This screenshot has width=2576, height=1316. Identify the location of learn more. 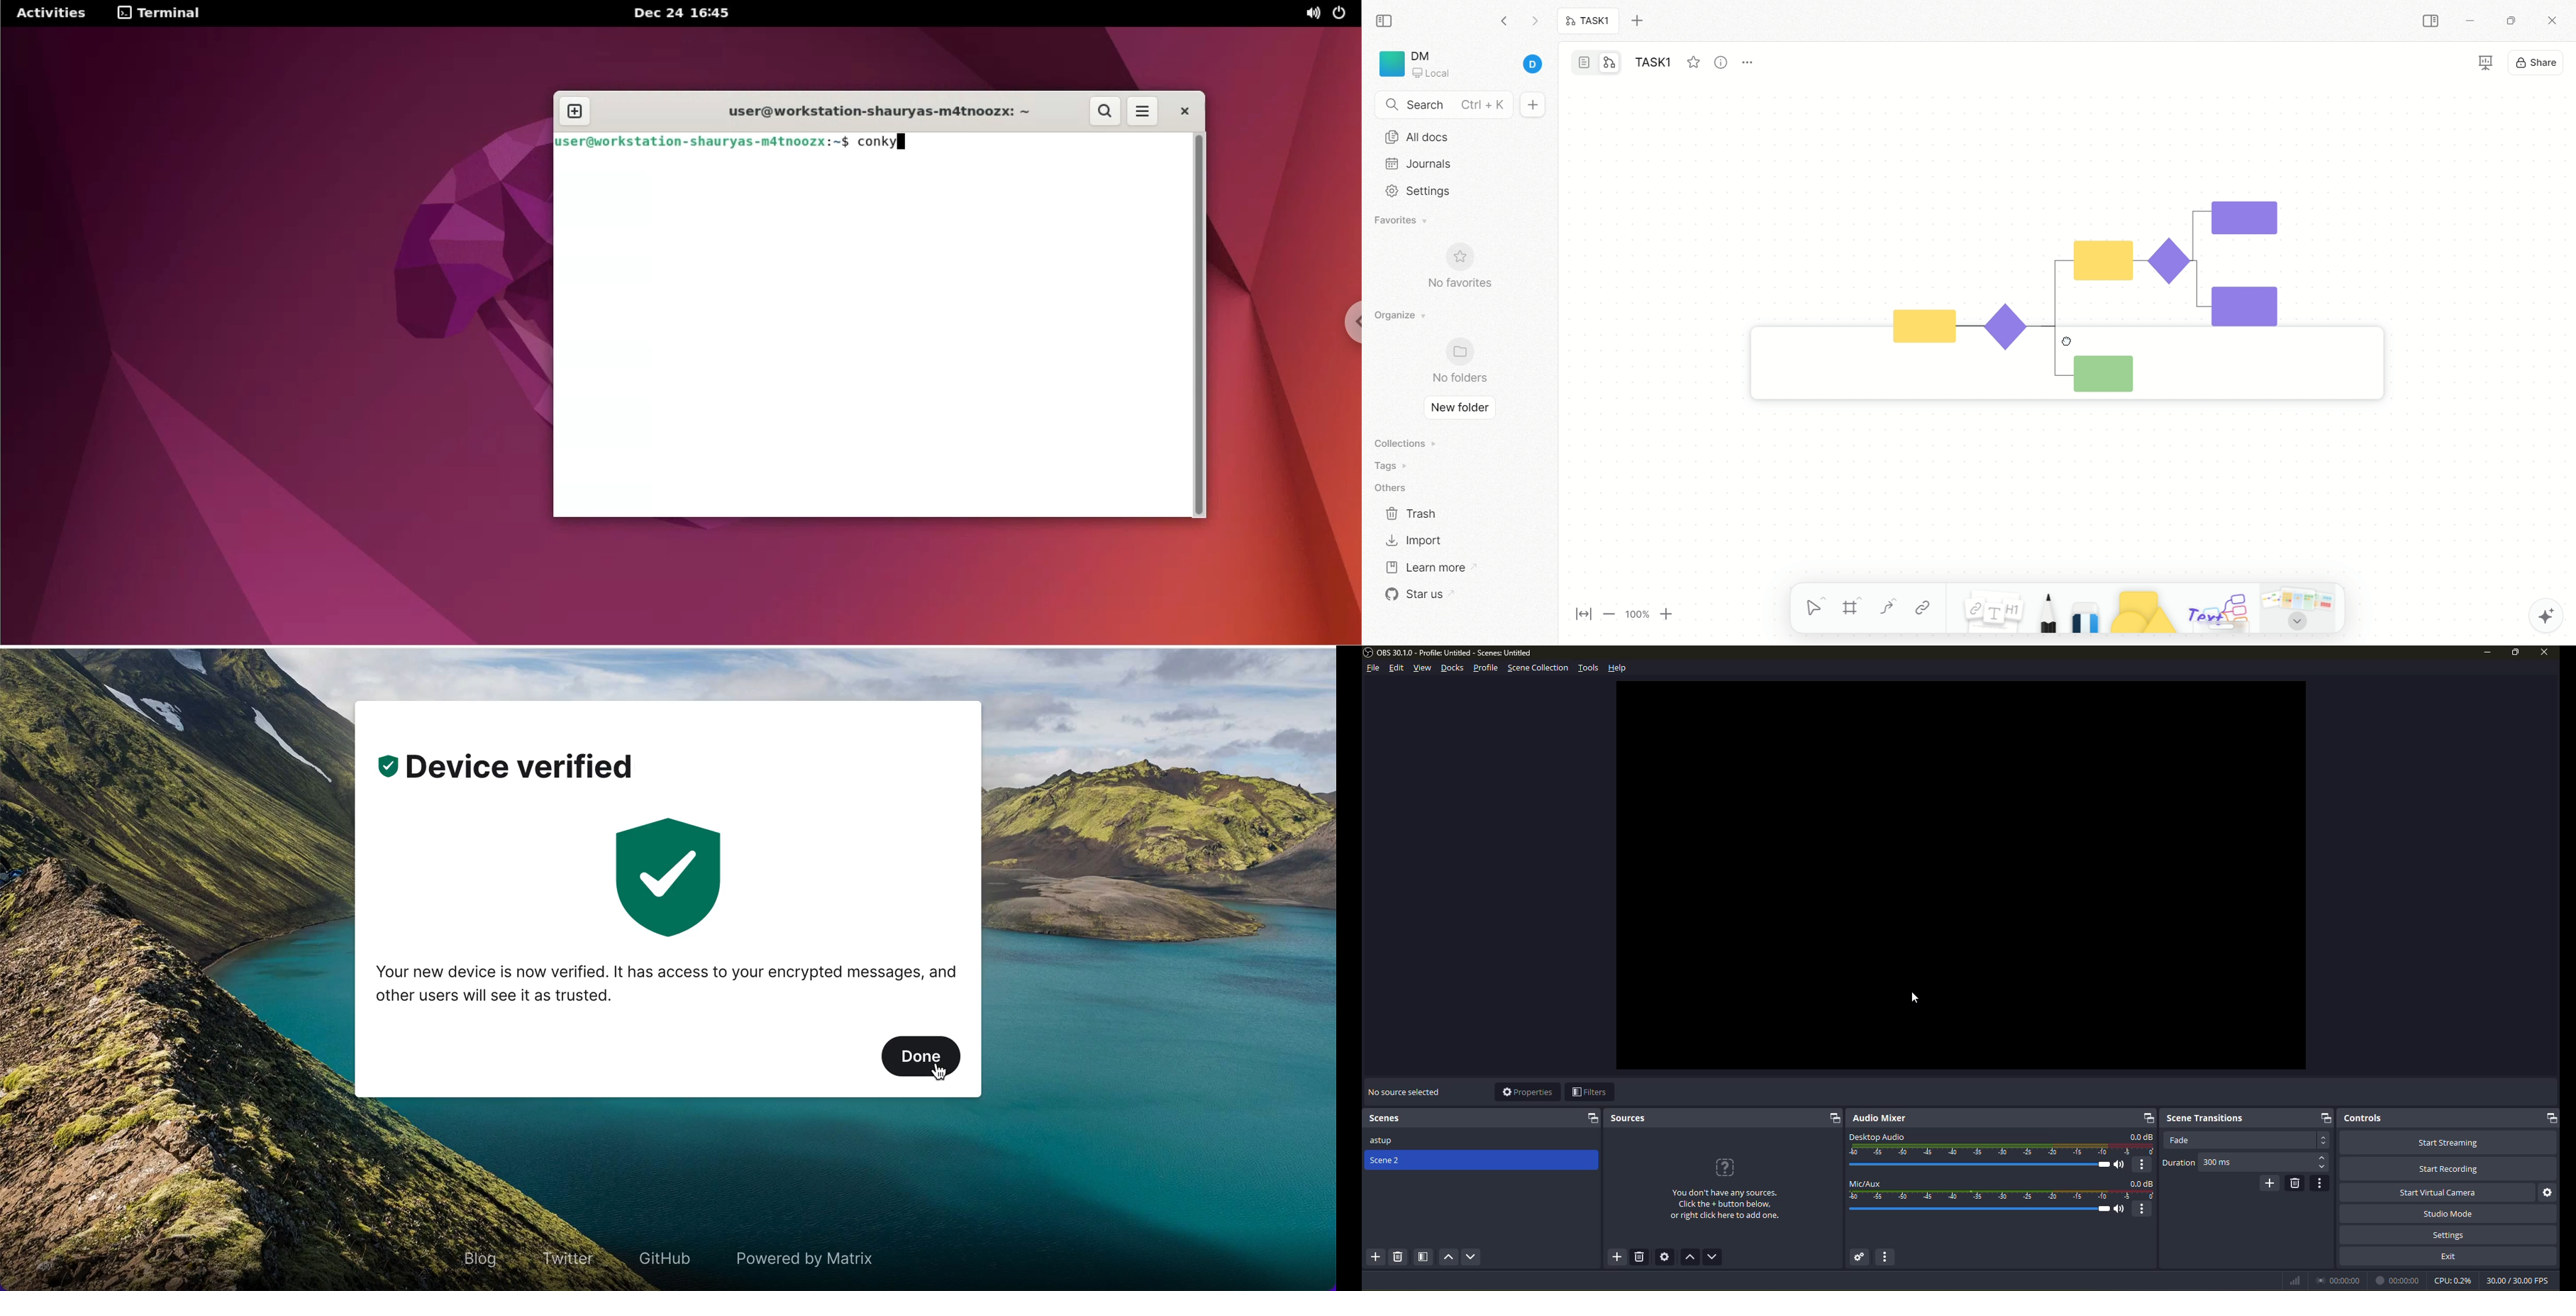
(1424, 566).